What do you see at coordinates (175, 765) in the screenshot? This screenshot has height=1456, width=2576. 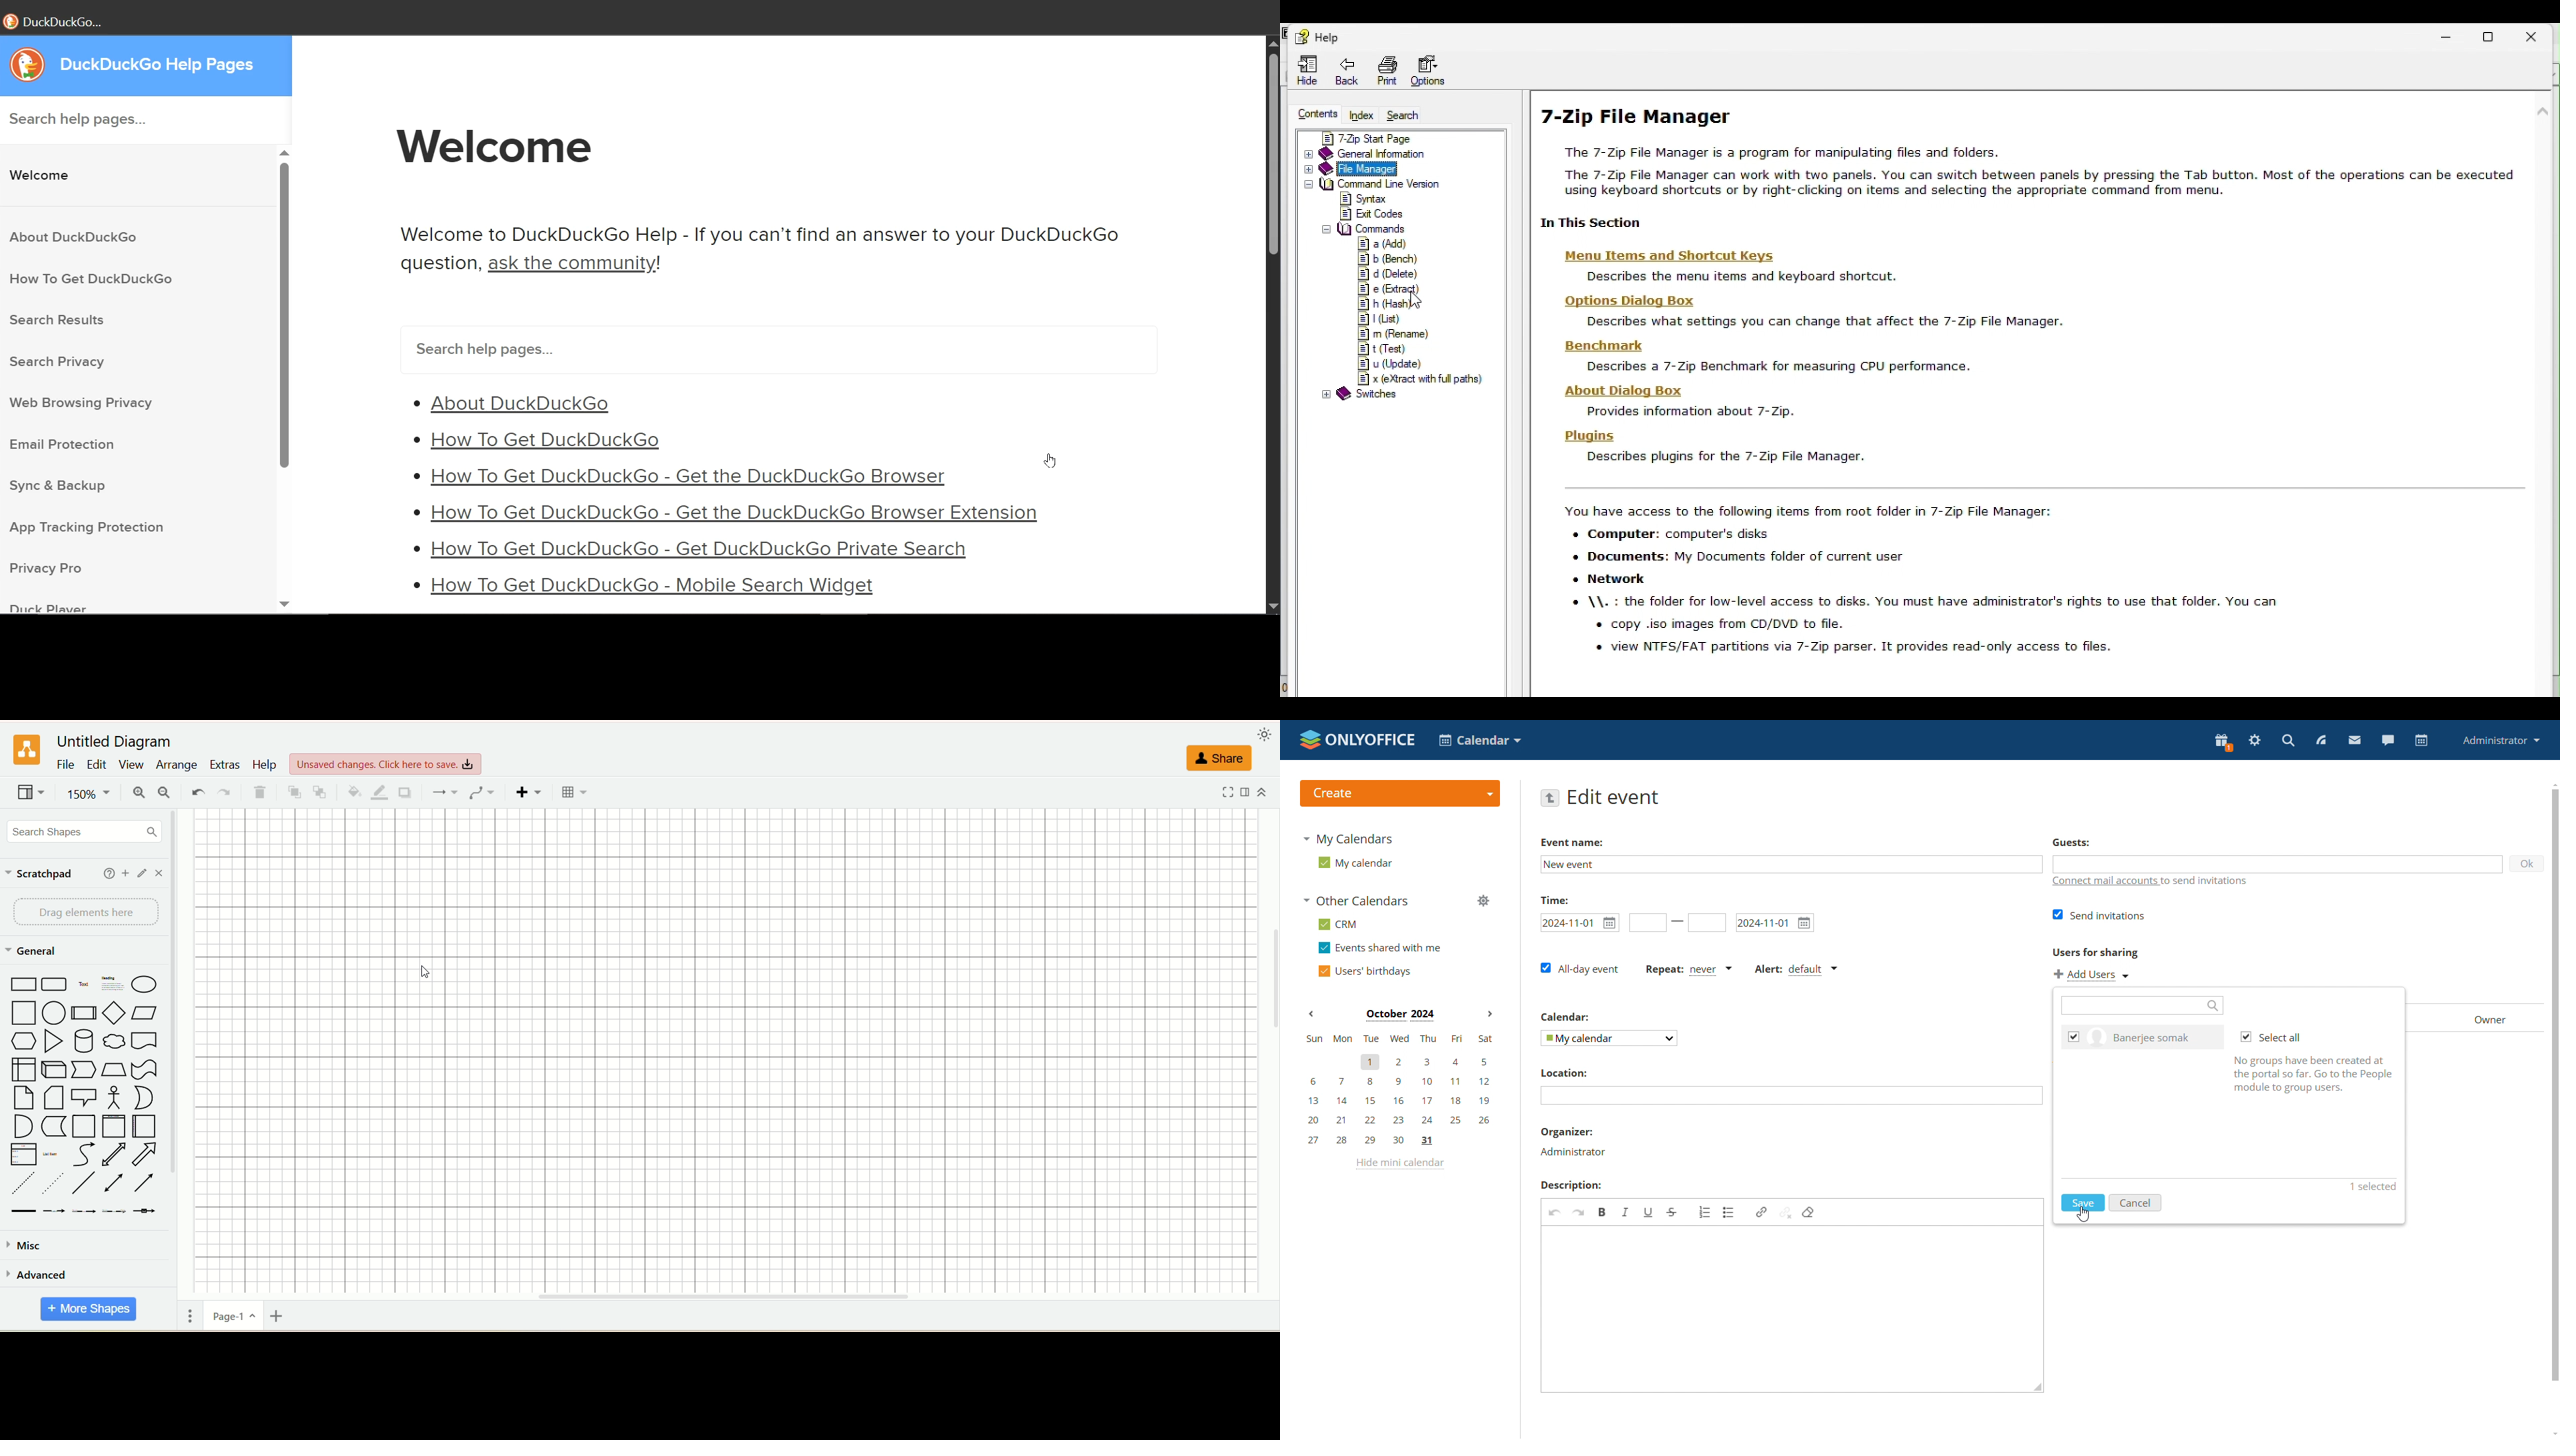 I see `arrange` at bounding box center [175, 765].